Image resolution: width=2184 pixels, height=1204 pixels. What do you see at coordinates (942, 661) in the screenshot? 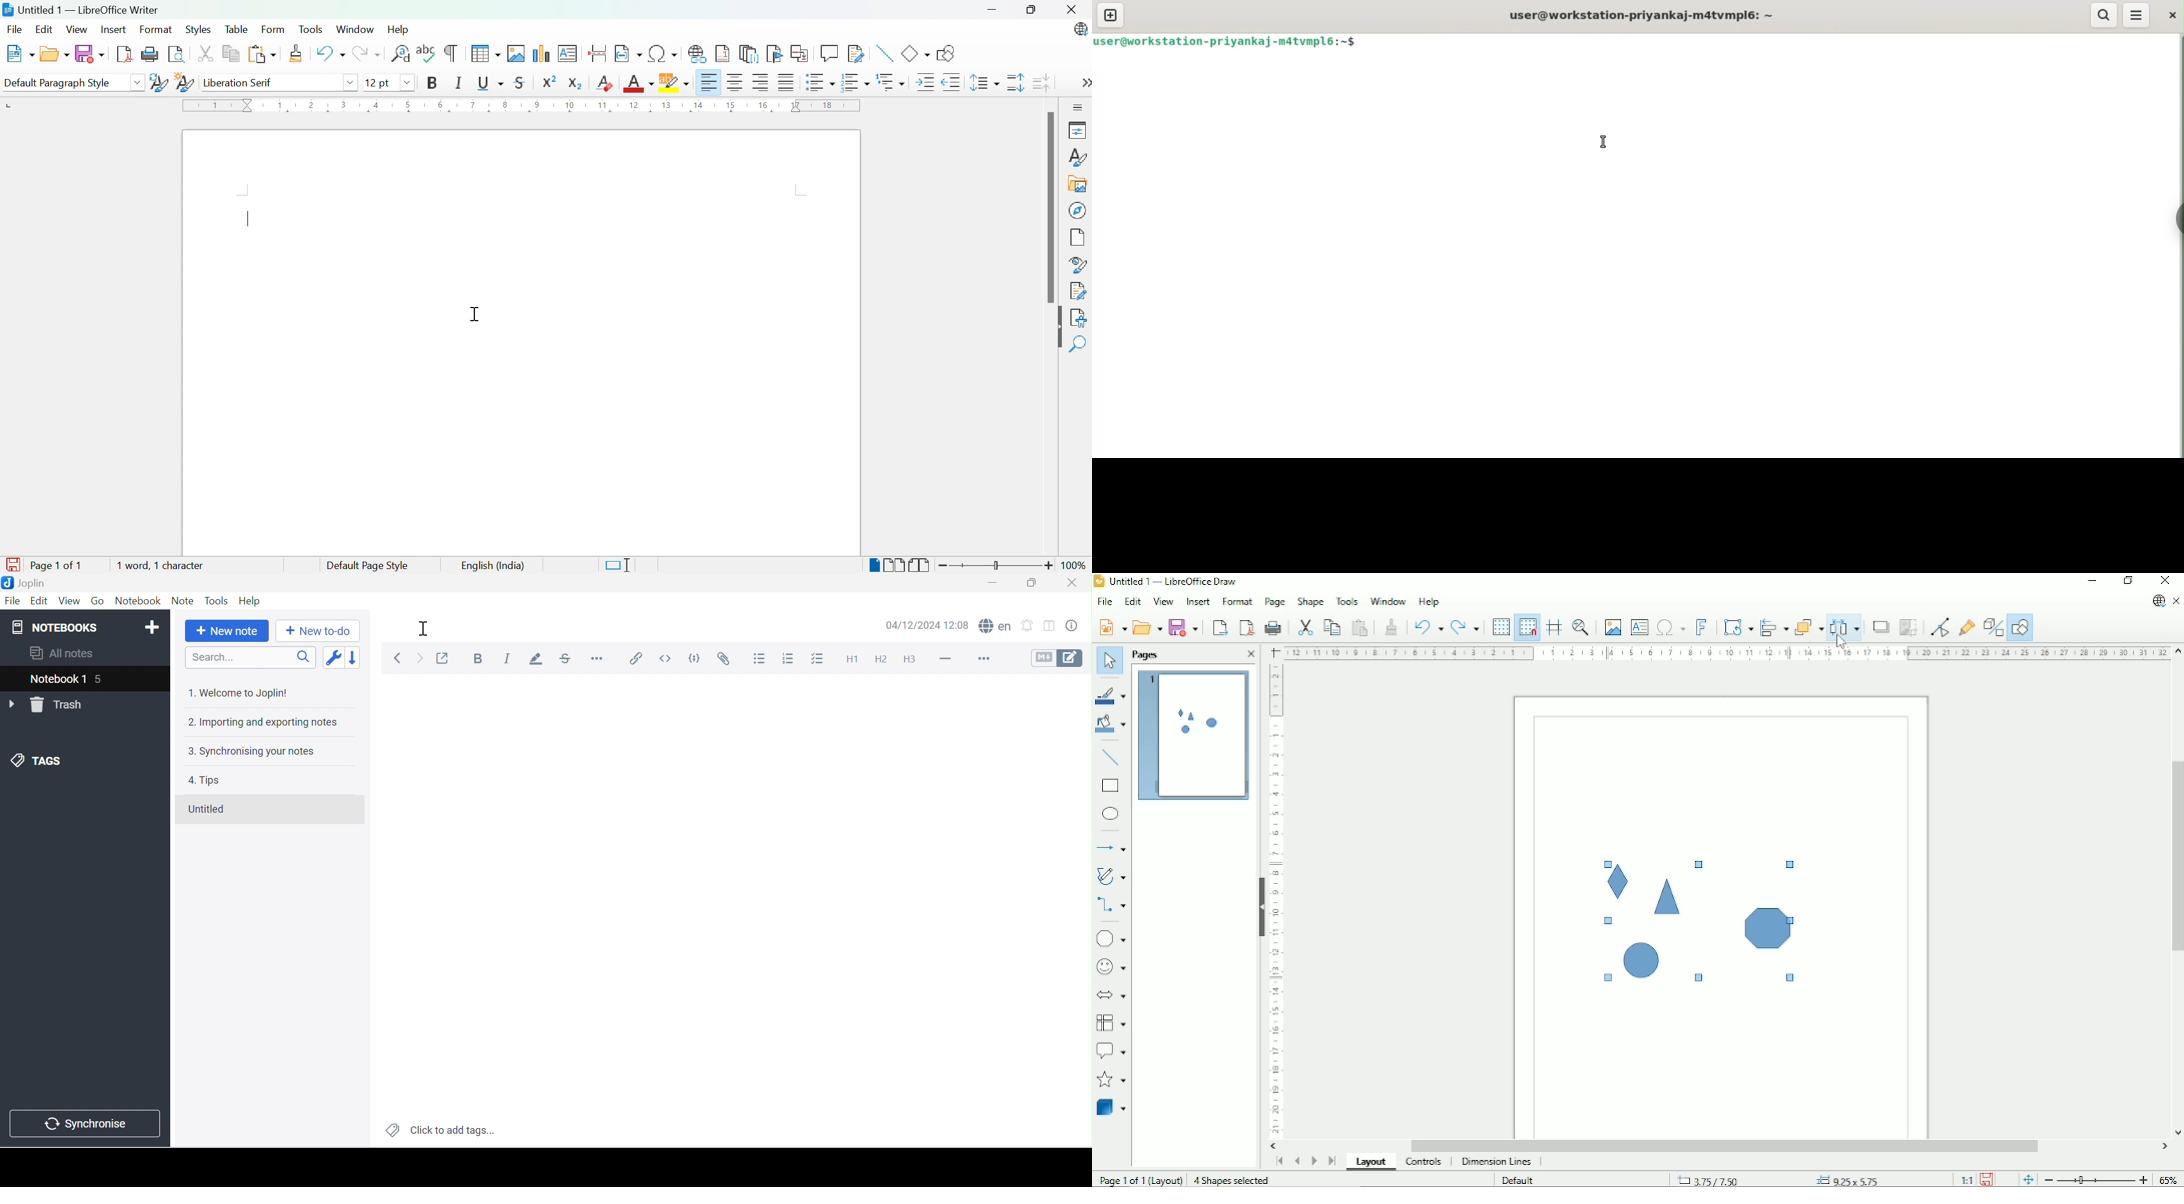
I see `Horizontal line` at bounding box center [942, 661].